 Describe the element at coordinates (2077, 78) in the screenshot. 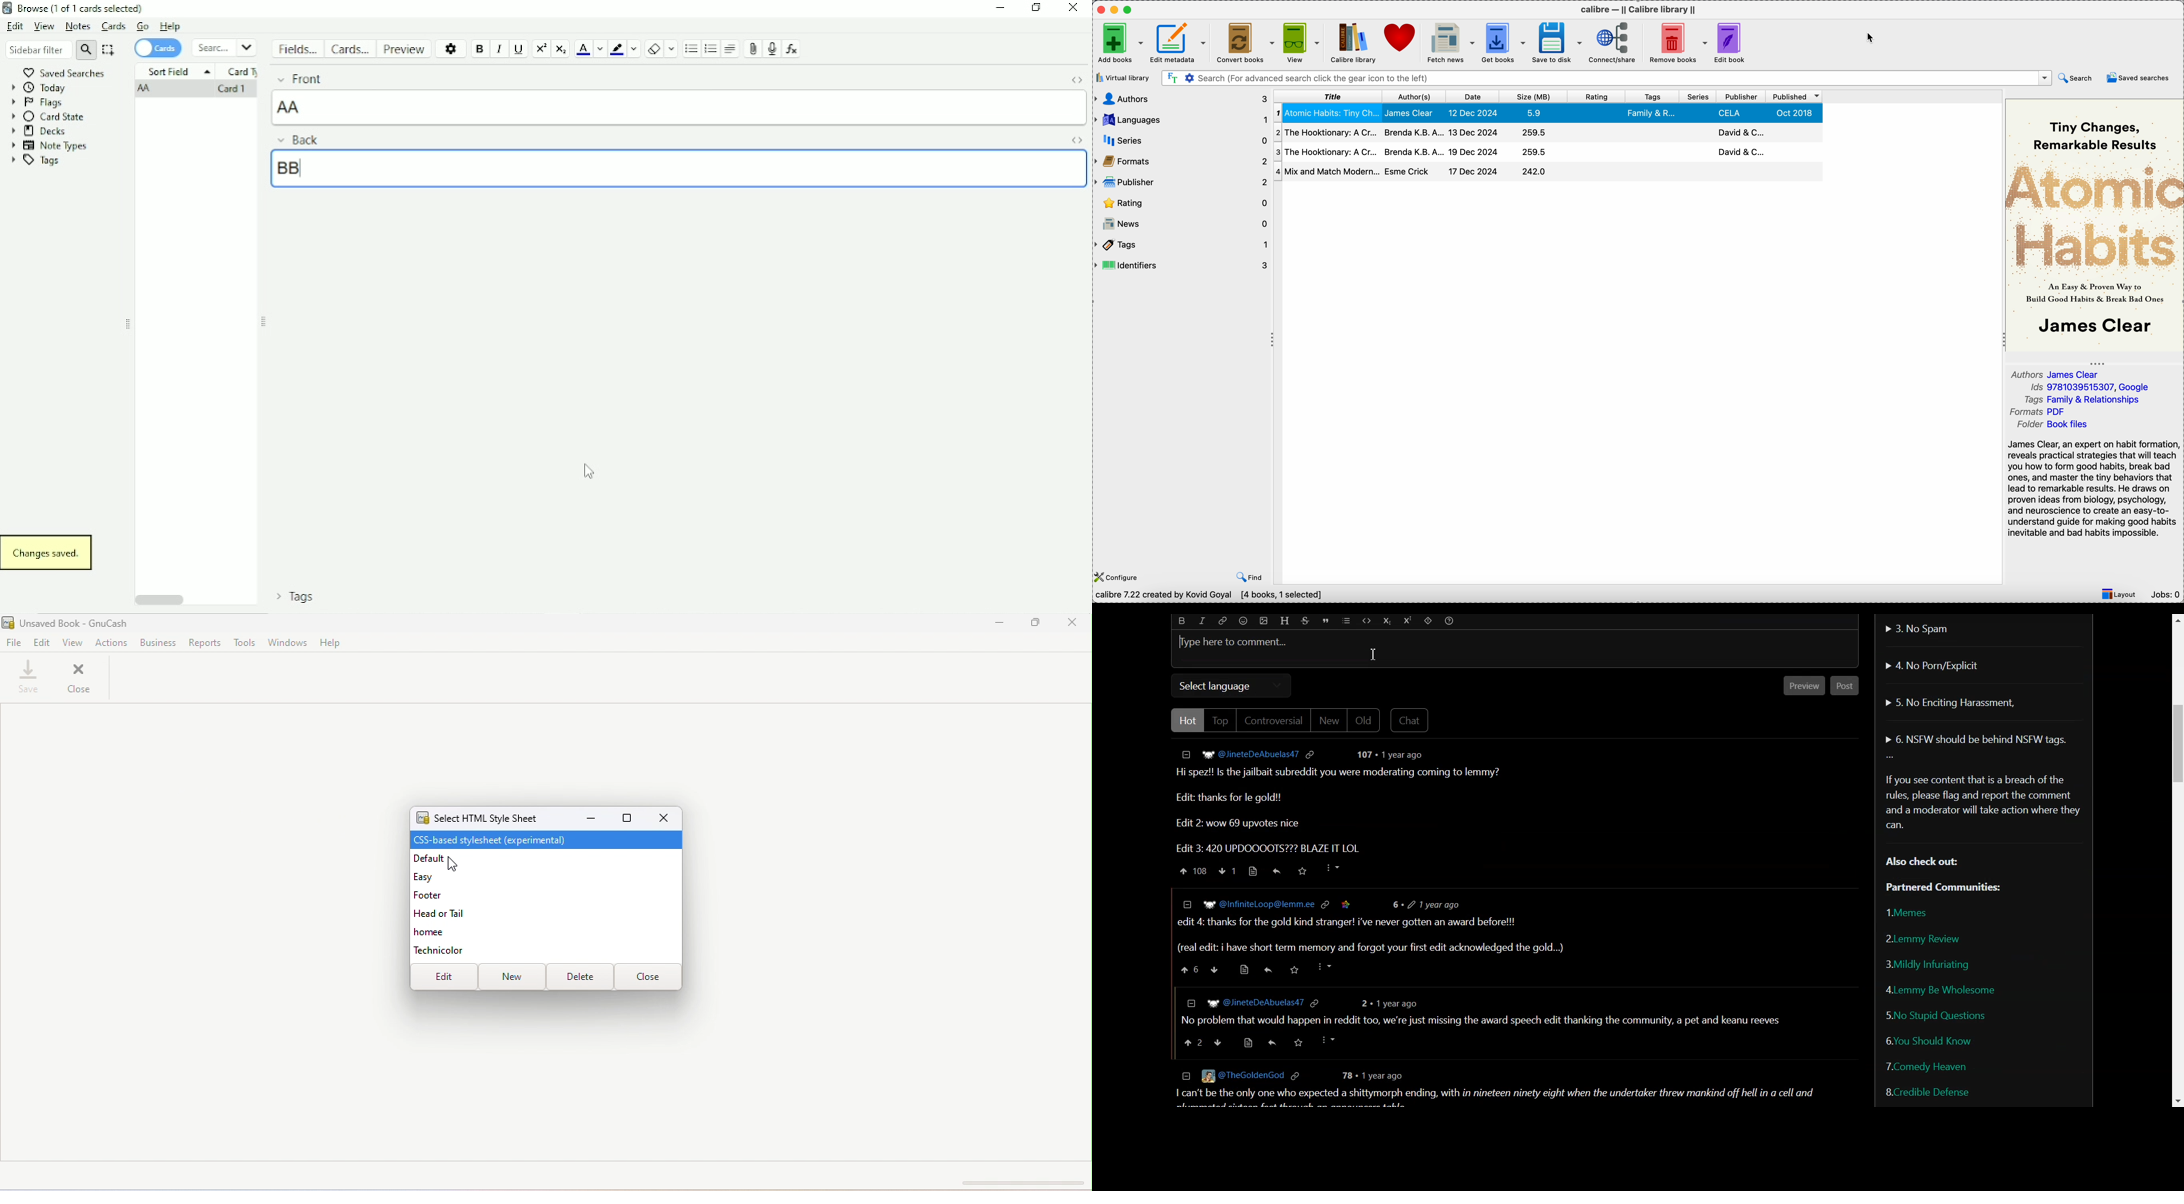

I see `search` at that location.